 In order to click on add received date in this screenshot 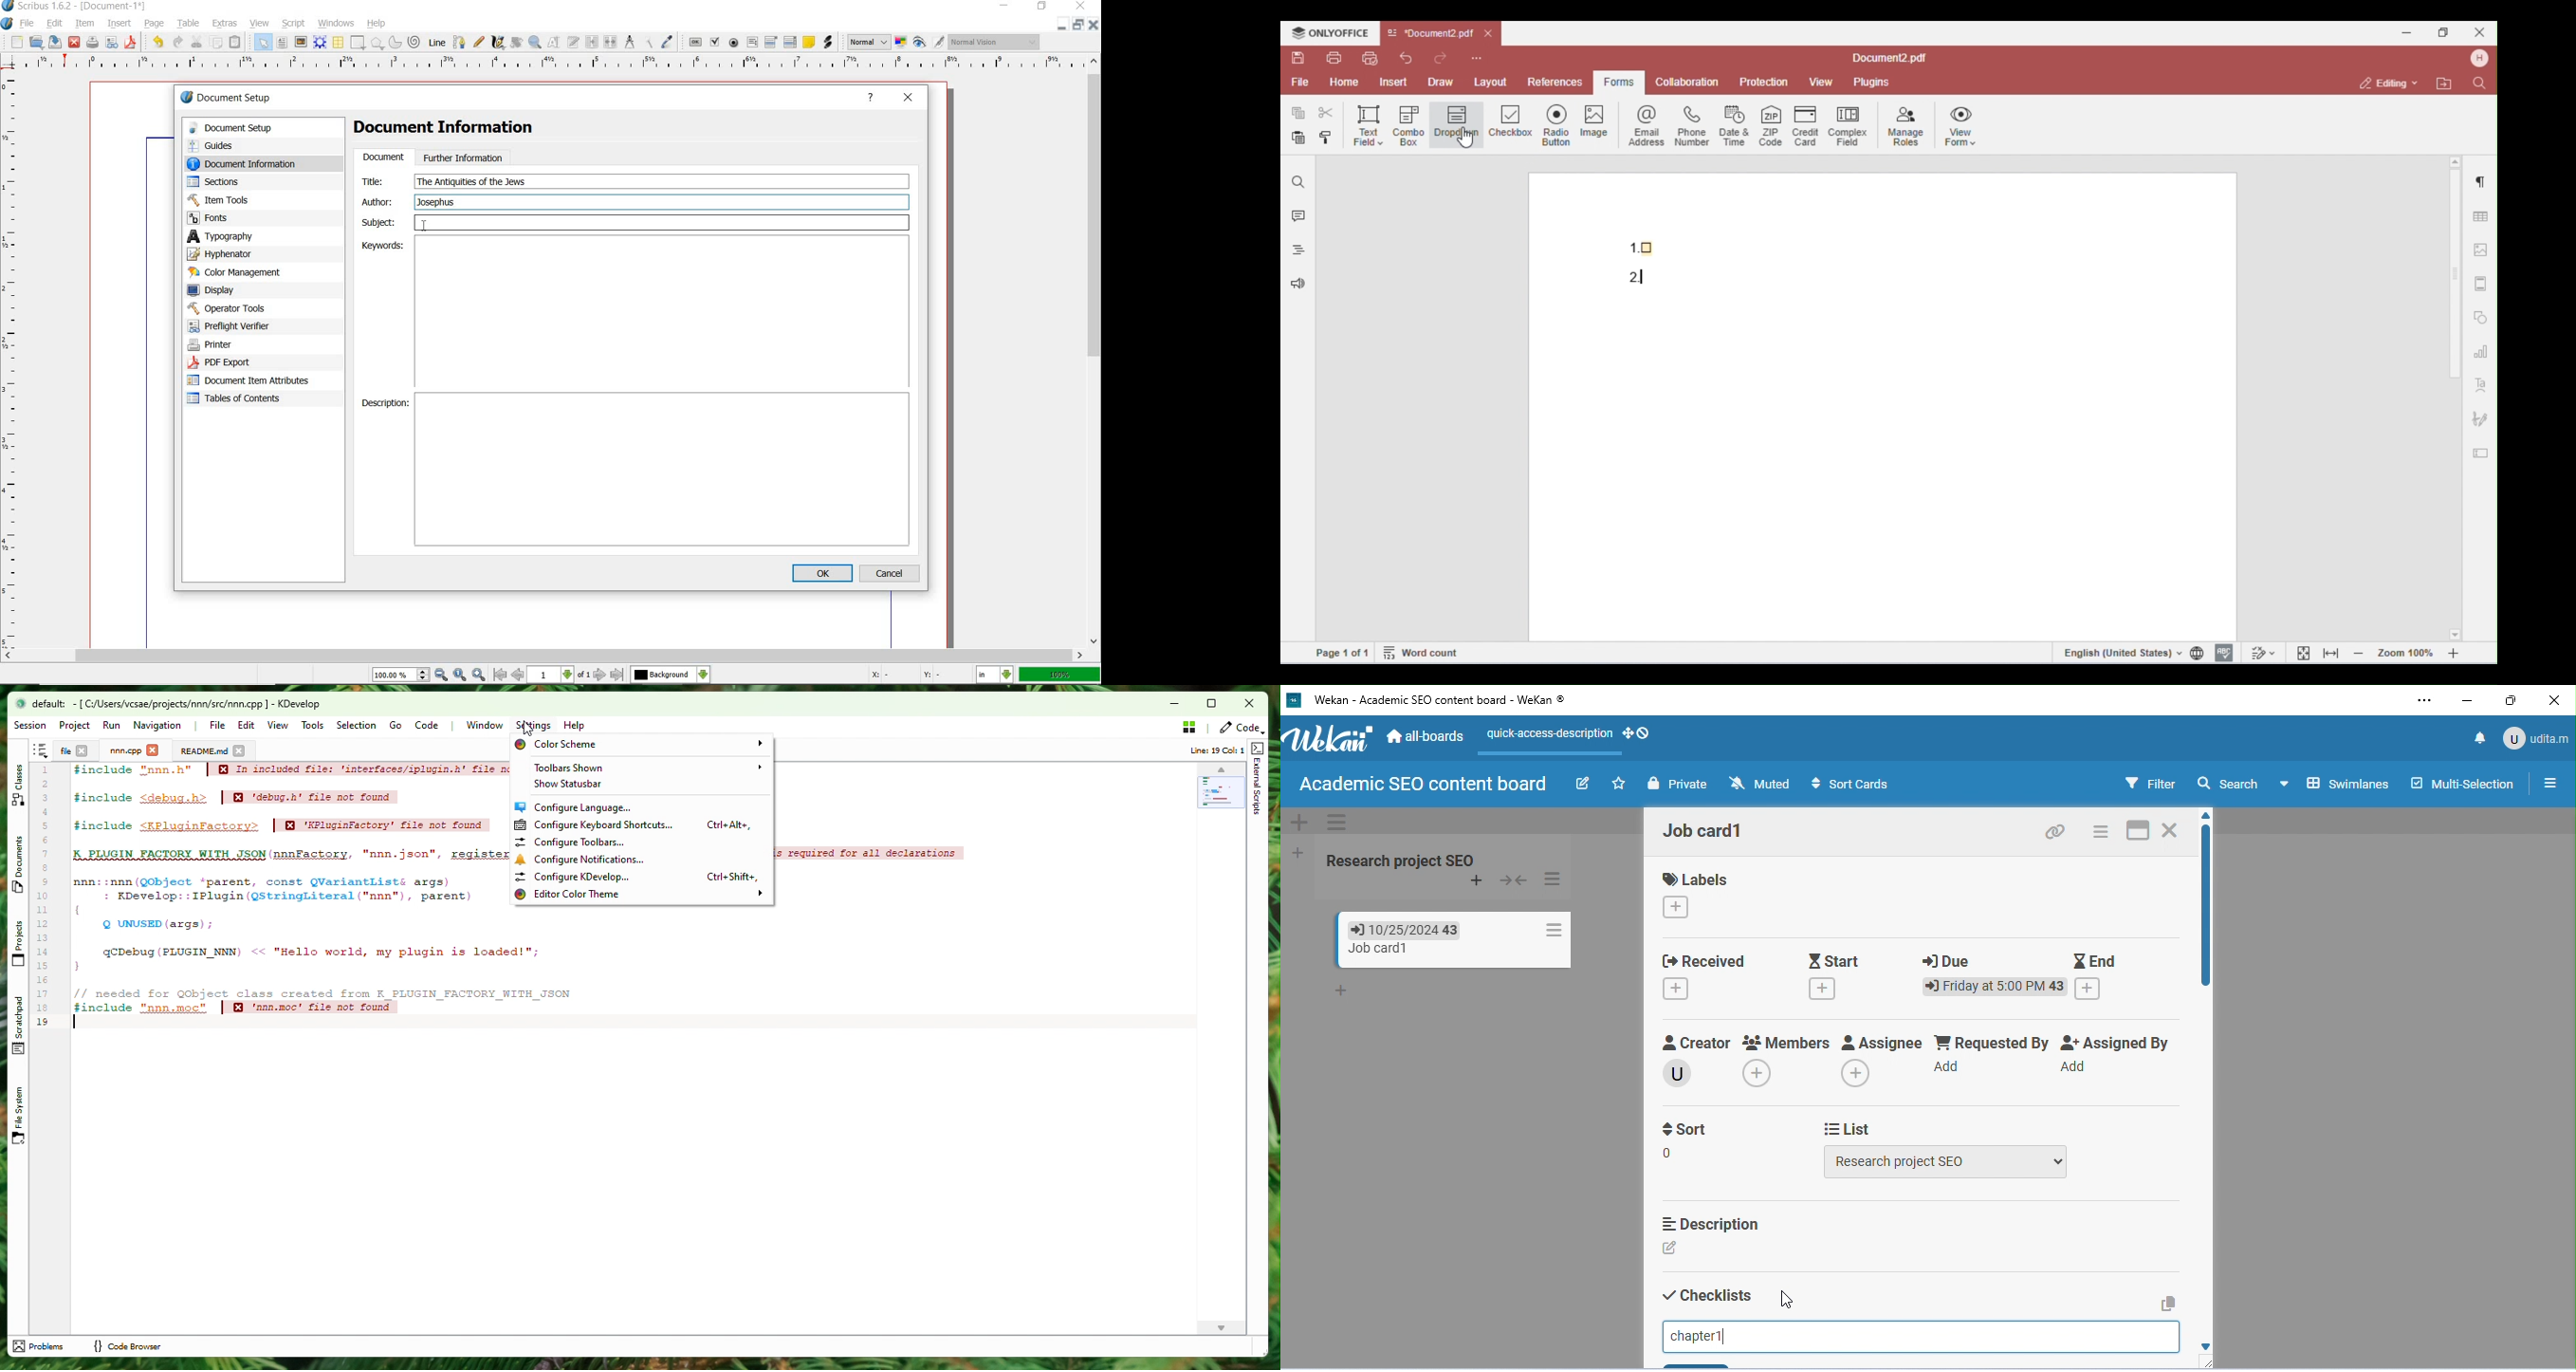, I will do `click(1677, 990)`.